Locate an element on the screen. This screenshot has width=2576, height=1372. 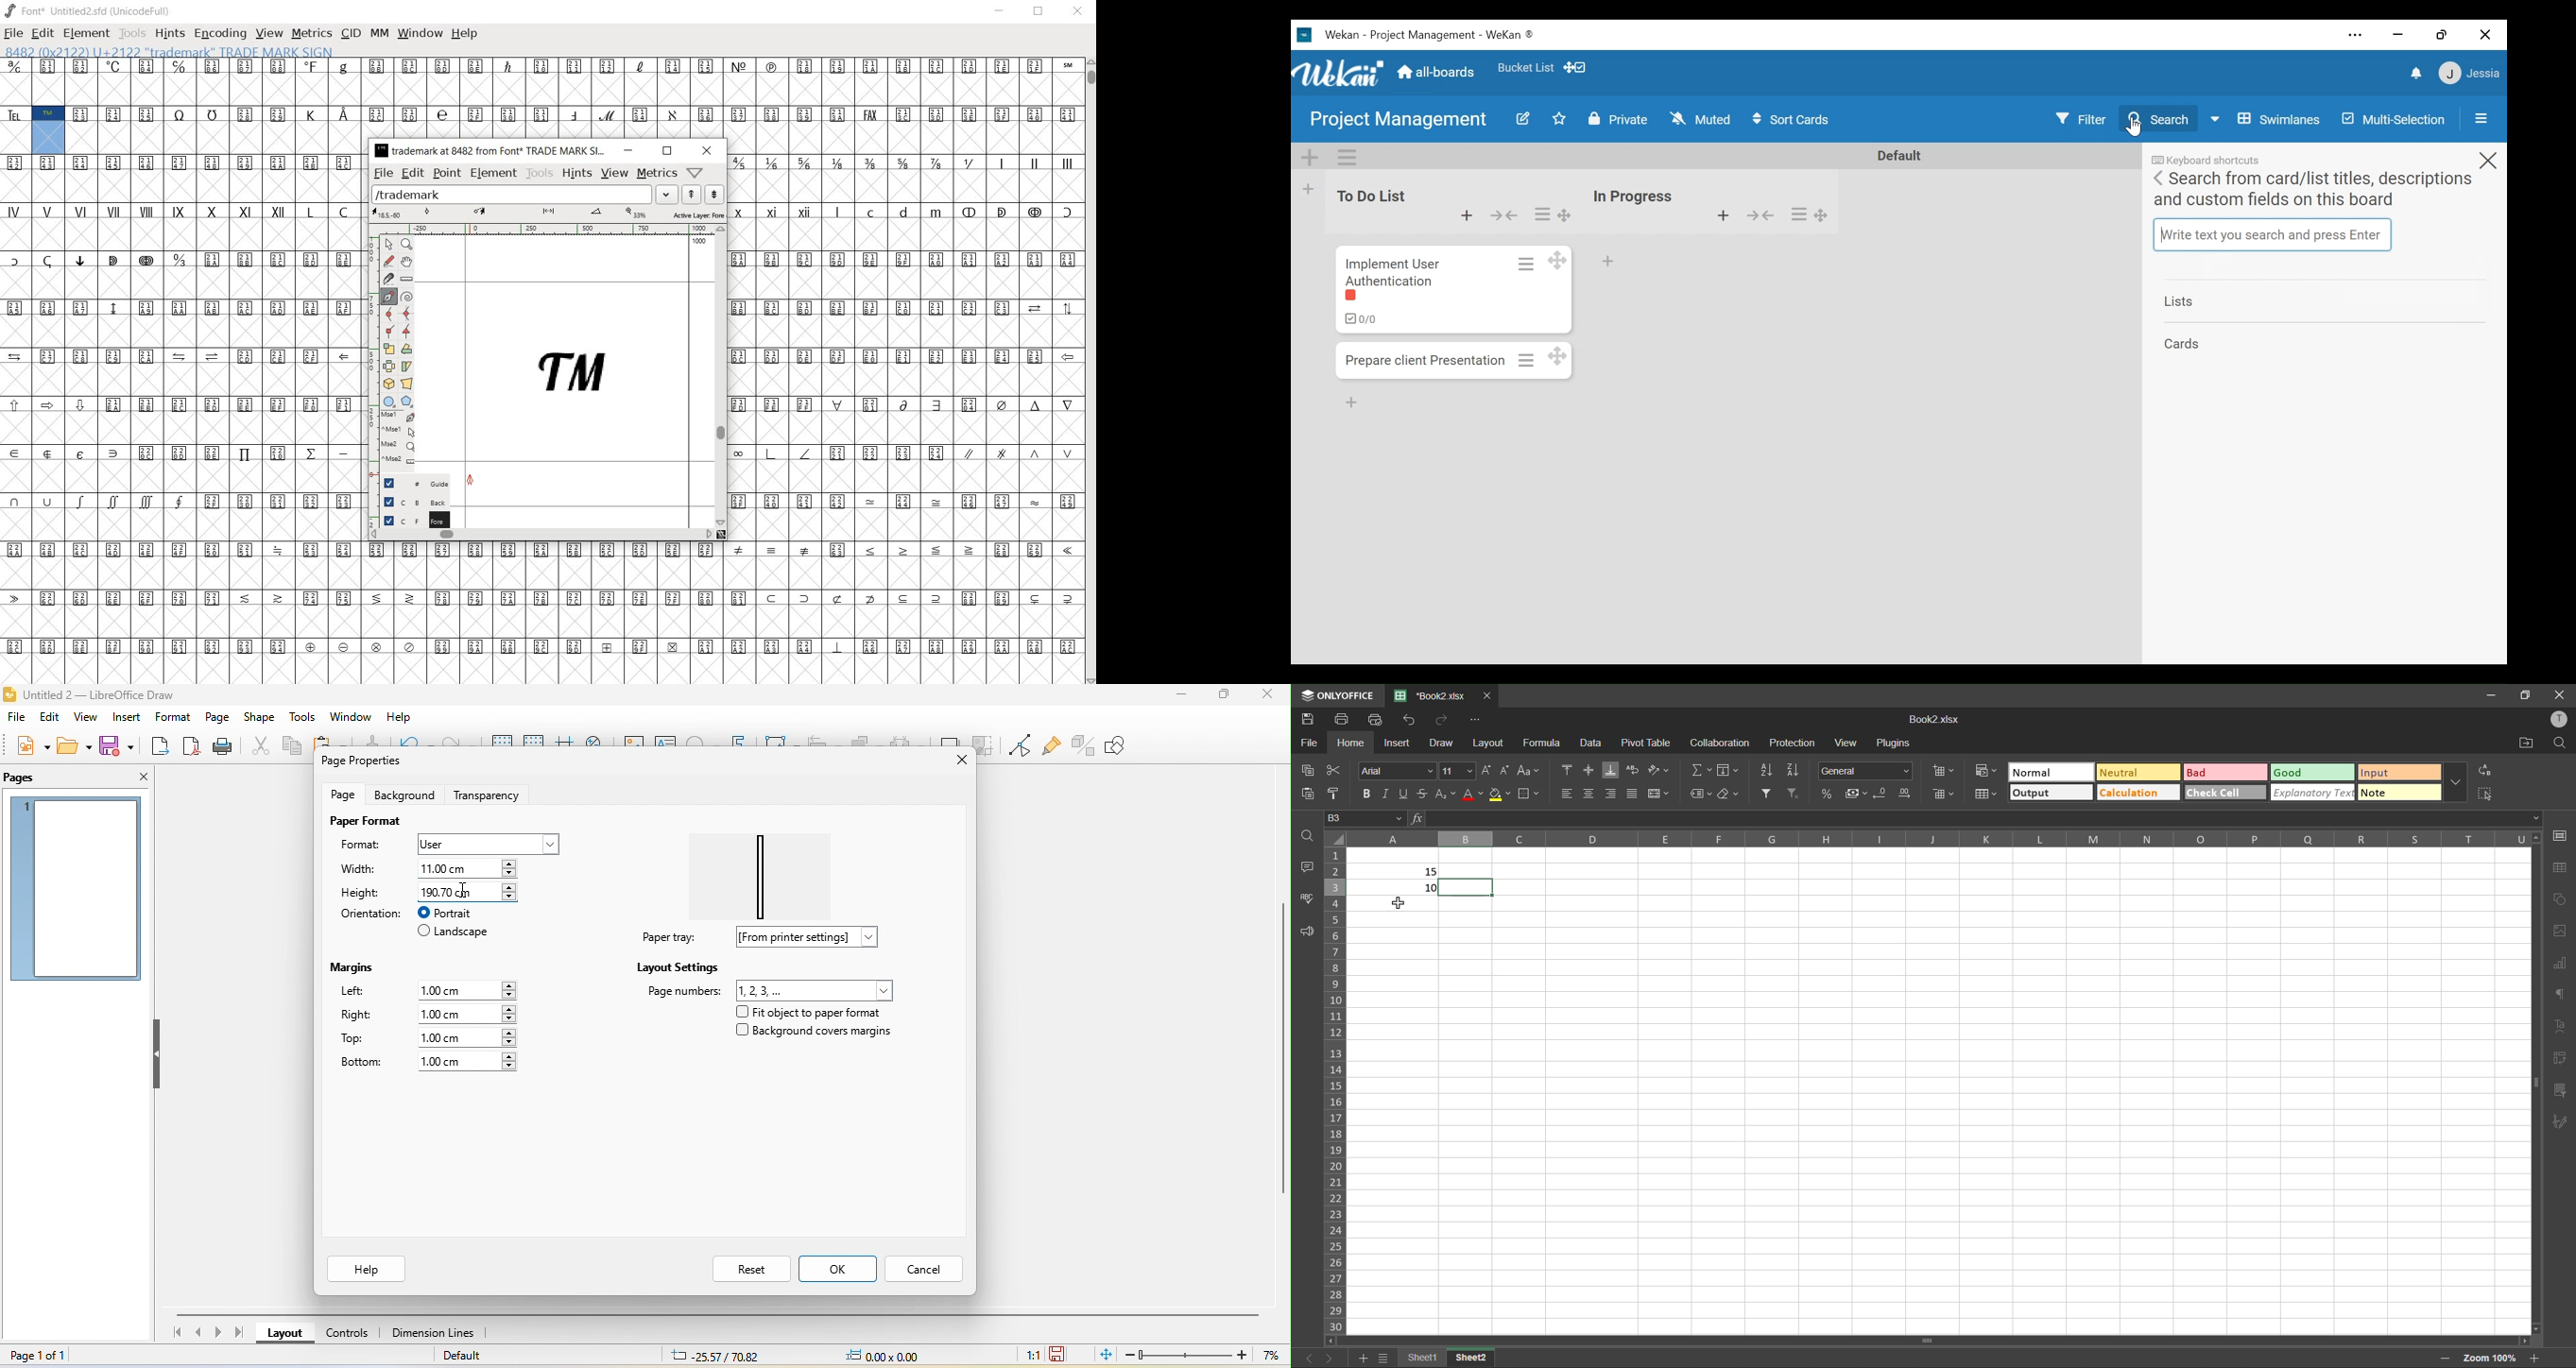
images is located at coordinates (2560, 931).